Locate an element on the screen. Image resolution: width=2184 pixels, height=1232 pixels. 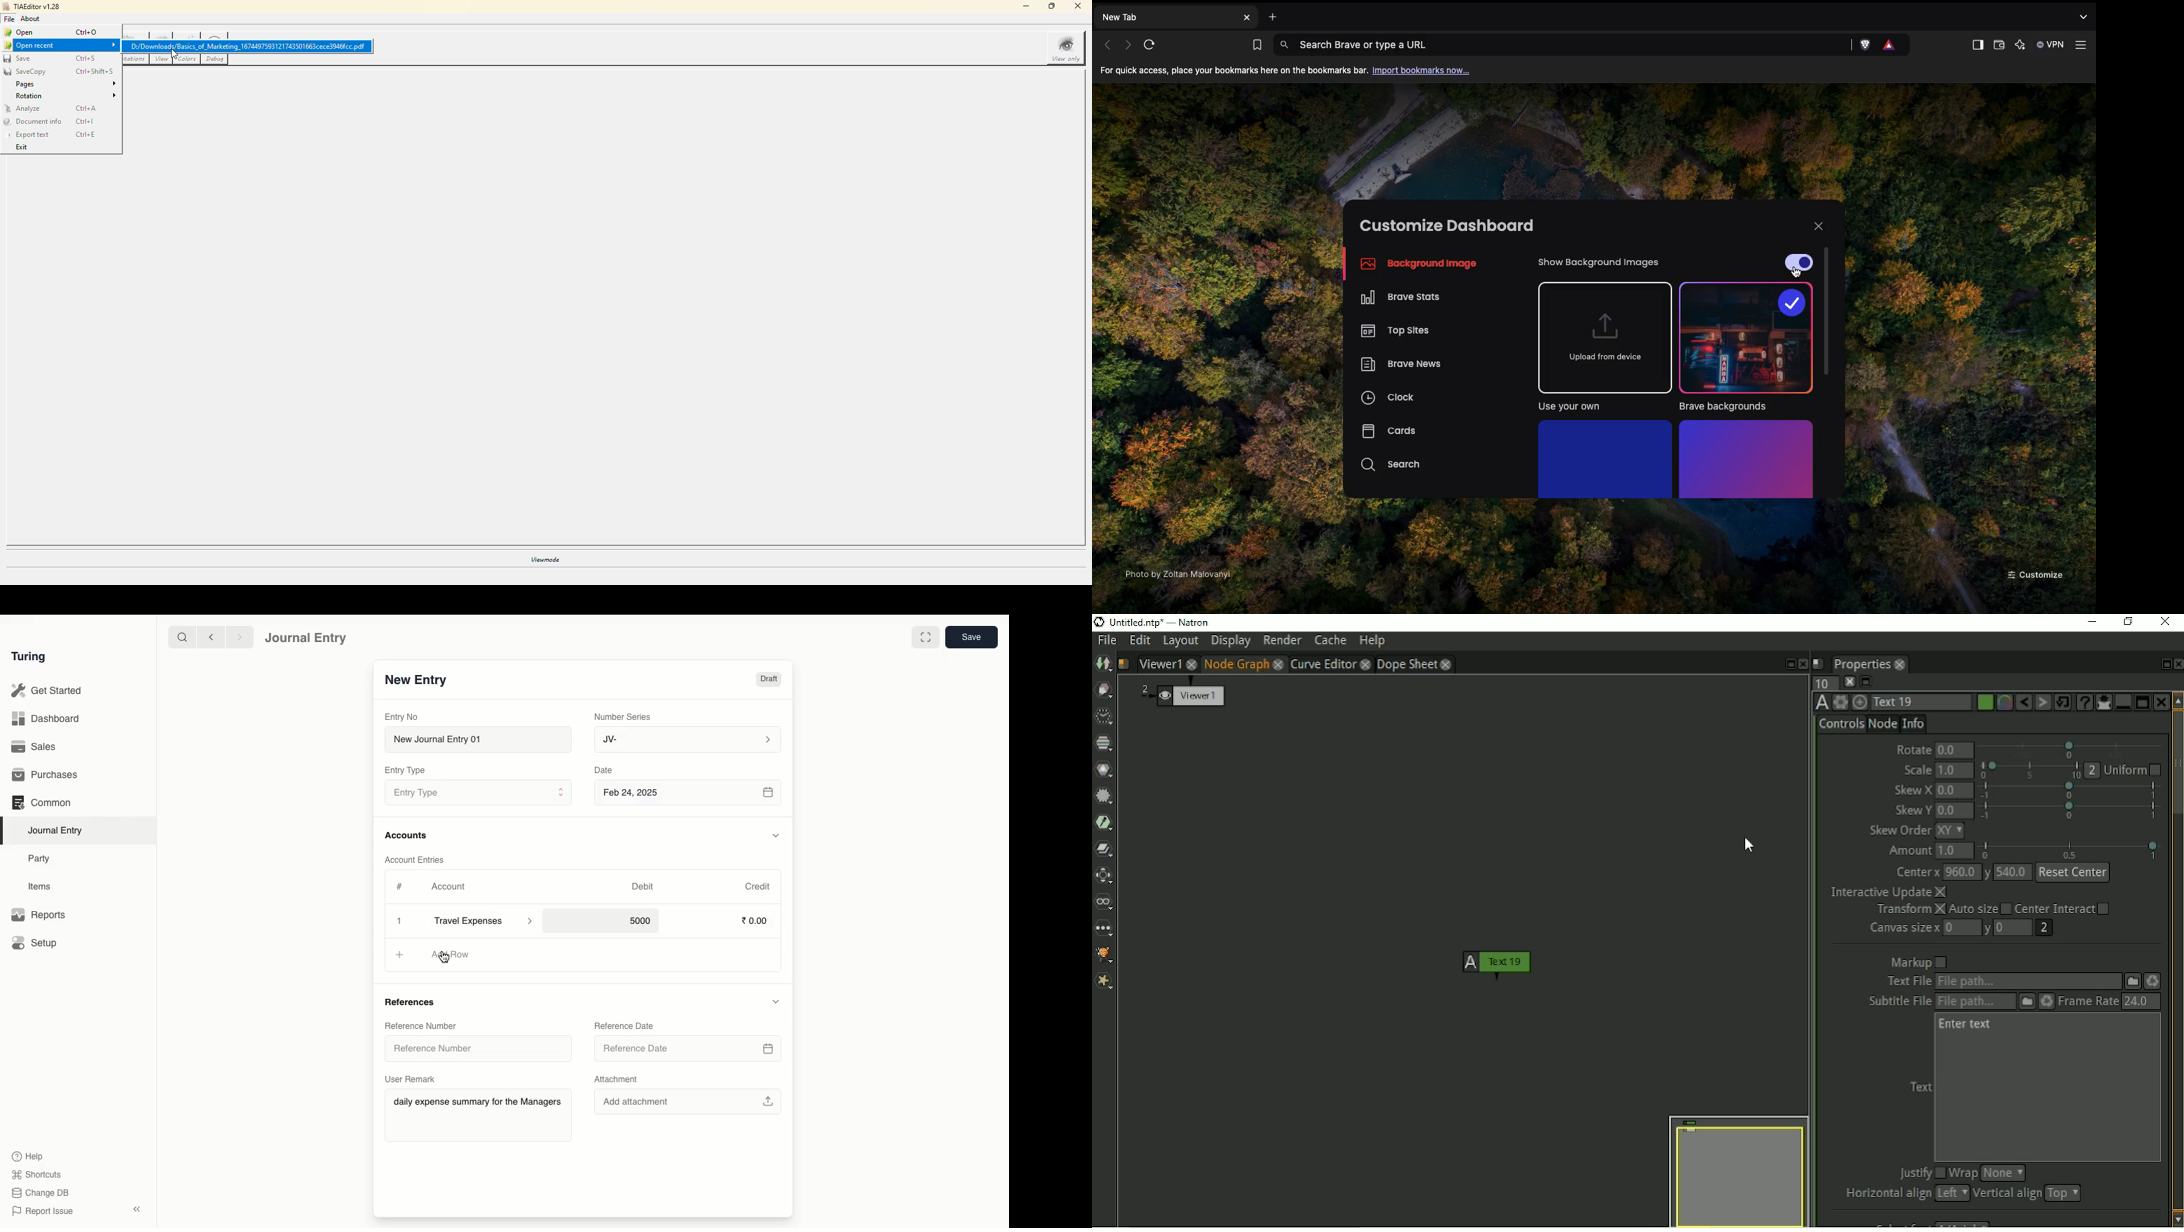
Date is located at coordinates (606, 770).